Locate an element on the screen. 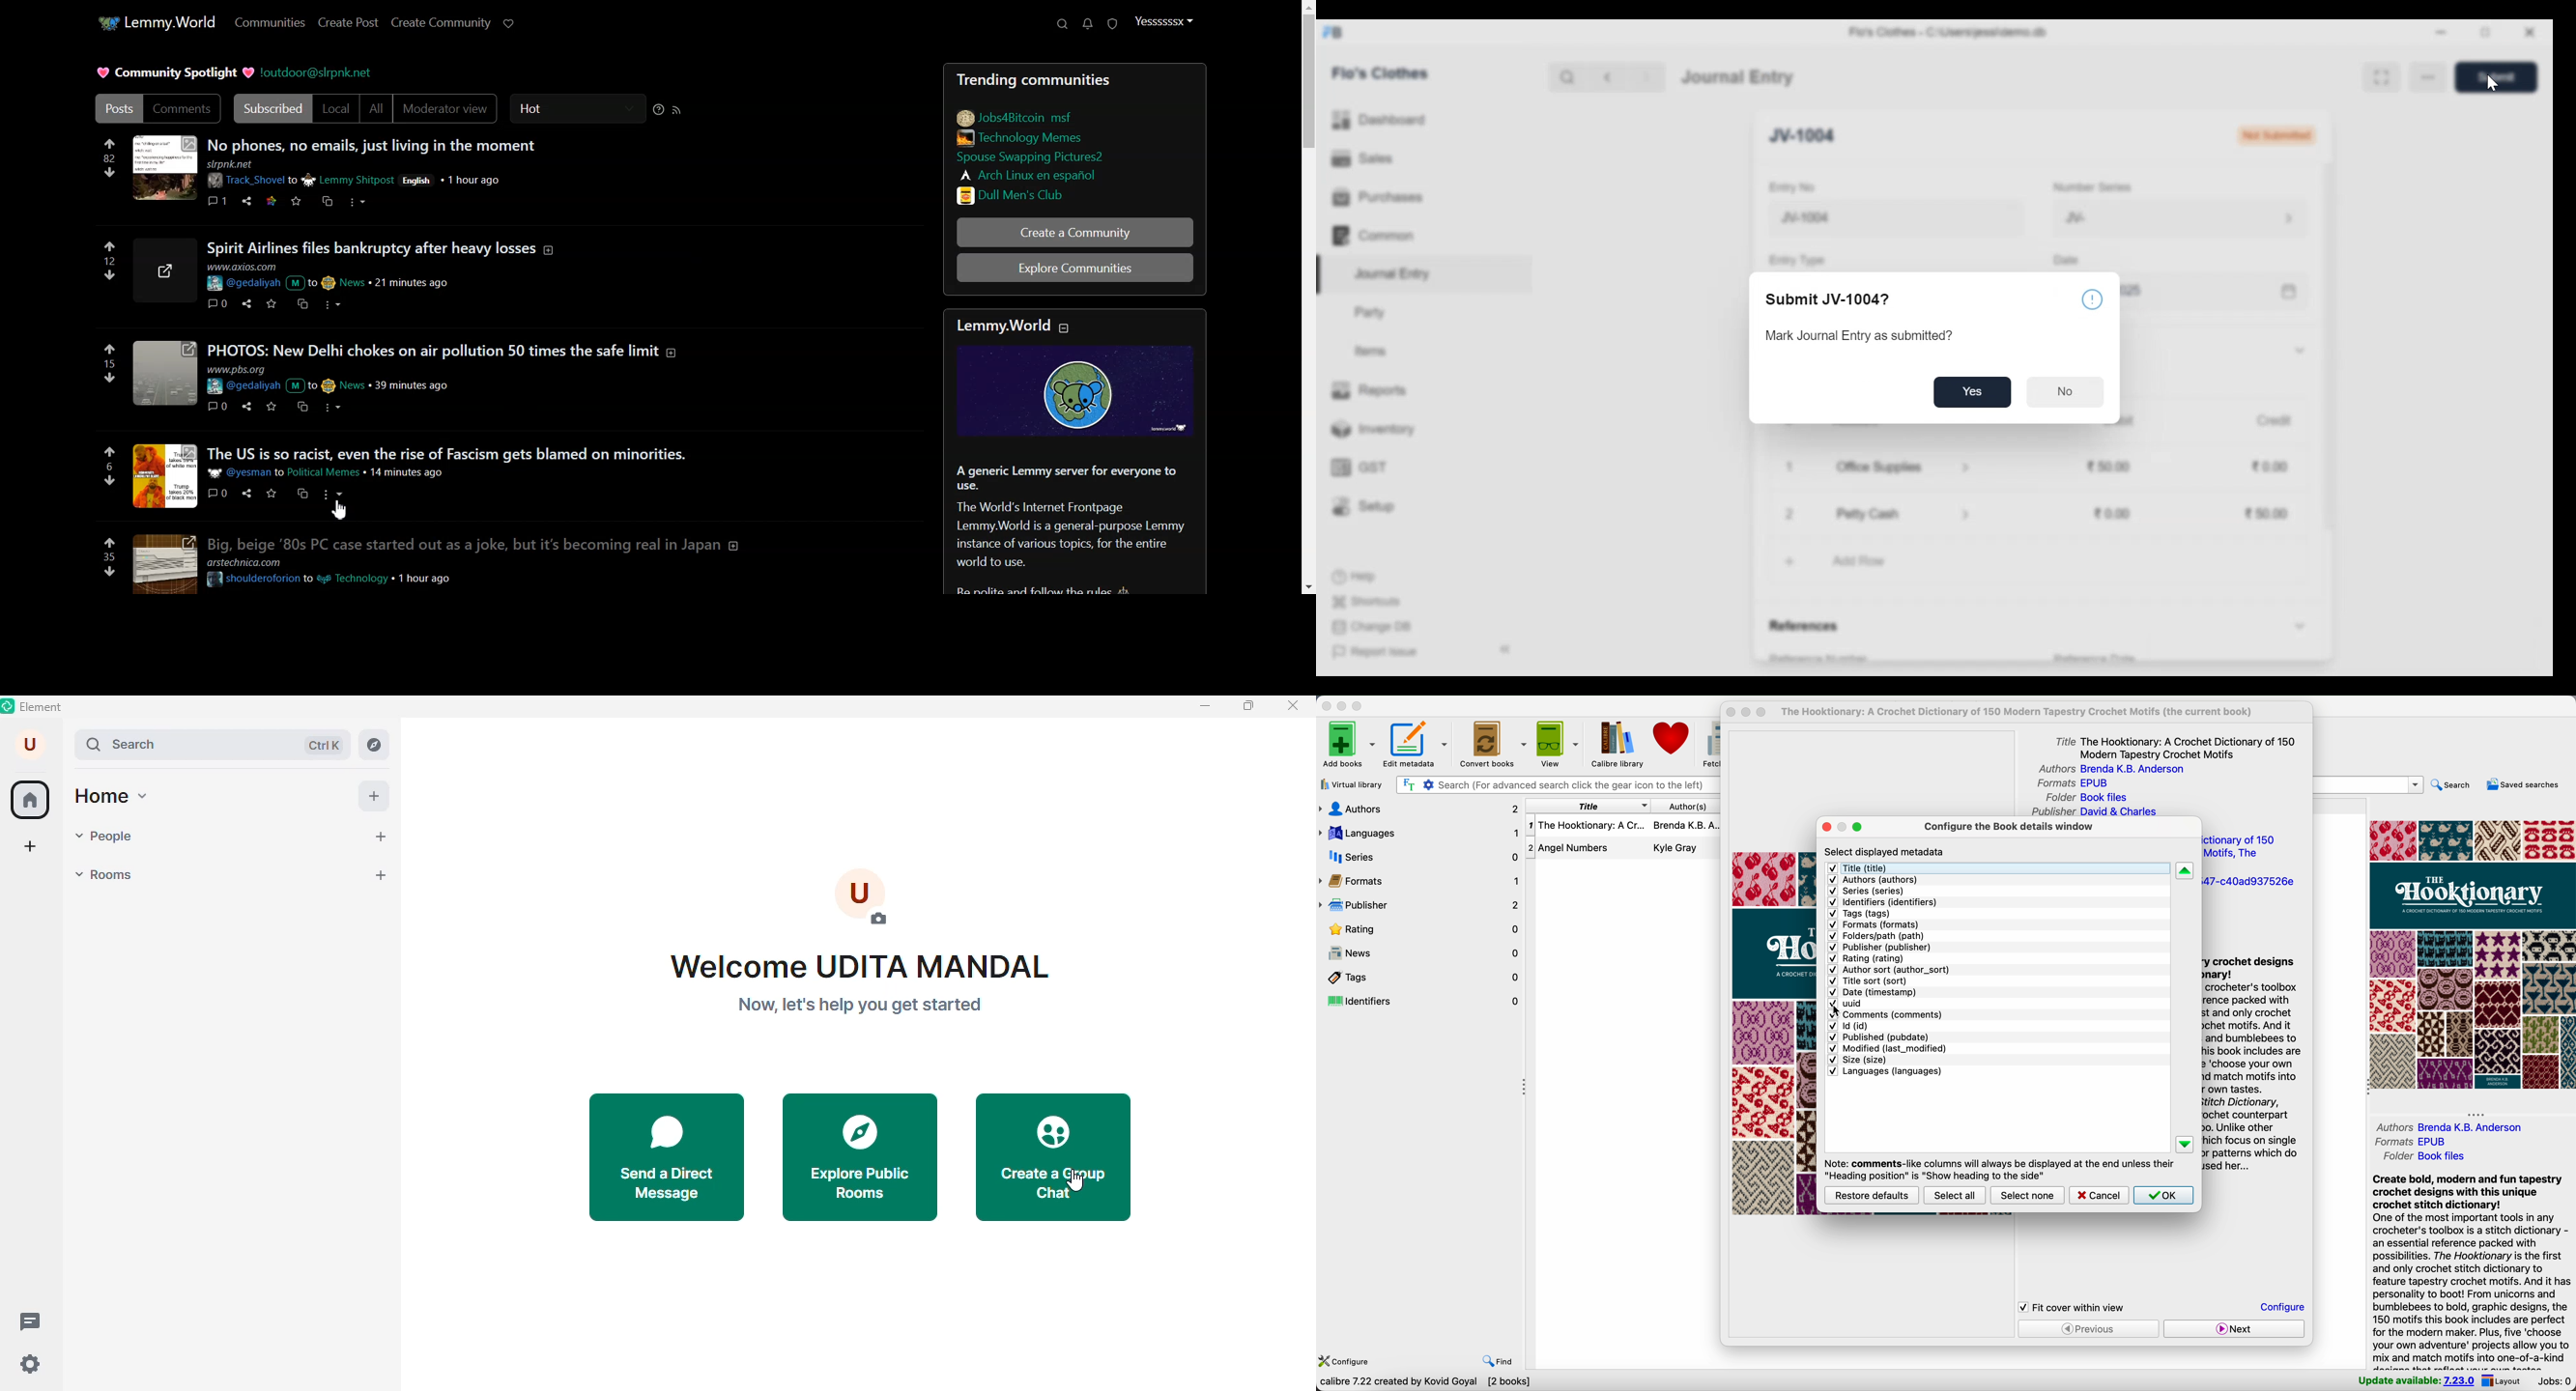 The height and width of the screenshot is (1400, 2576). title sort is located at coordinates (2244, 847).